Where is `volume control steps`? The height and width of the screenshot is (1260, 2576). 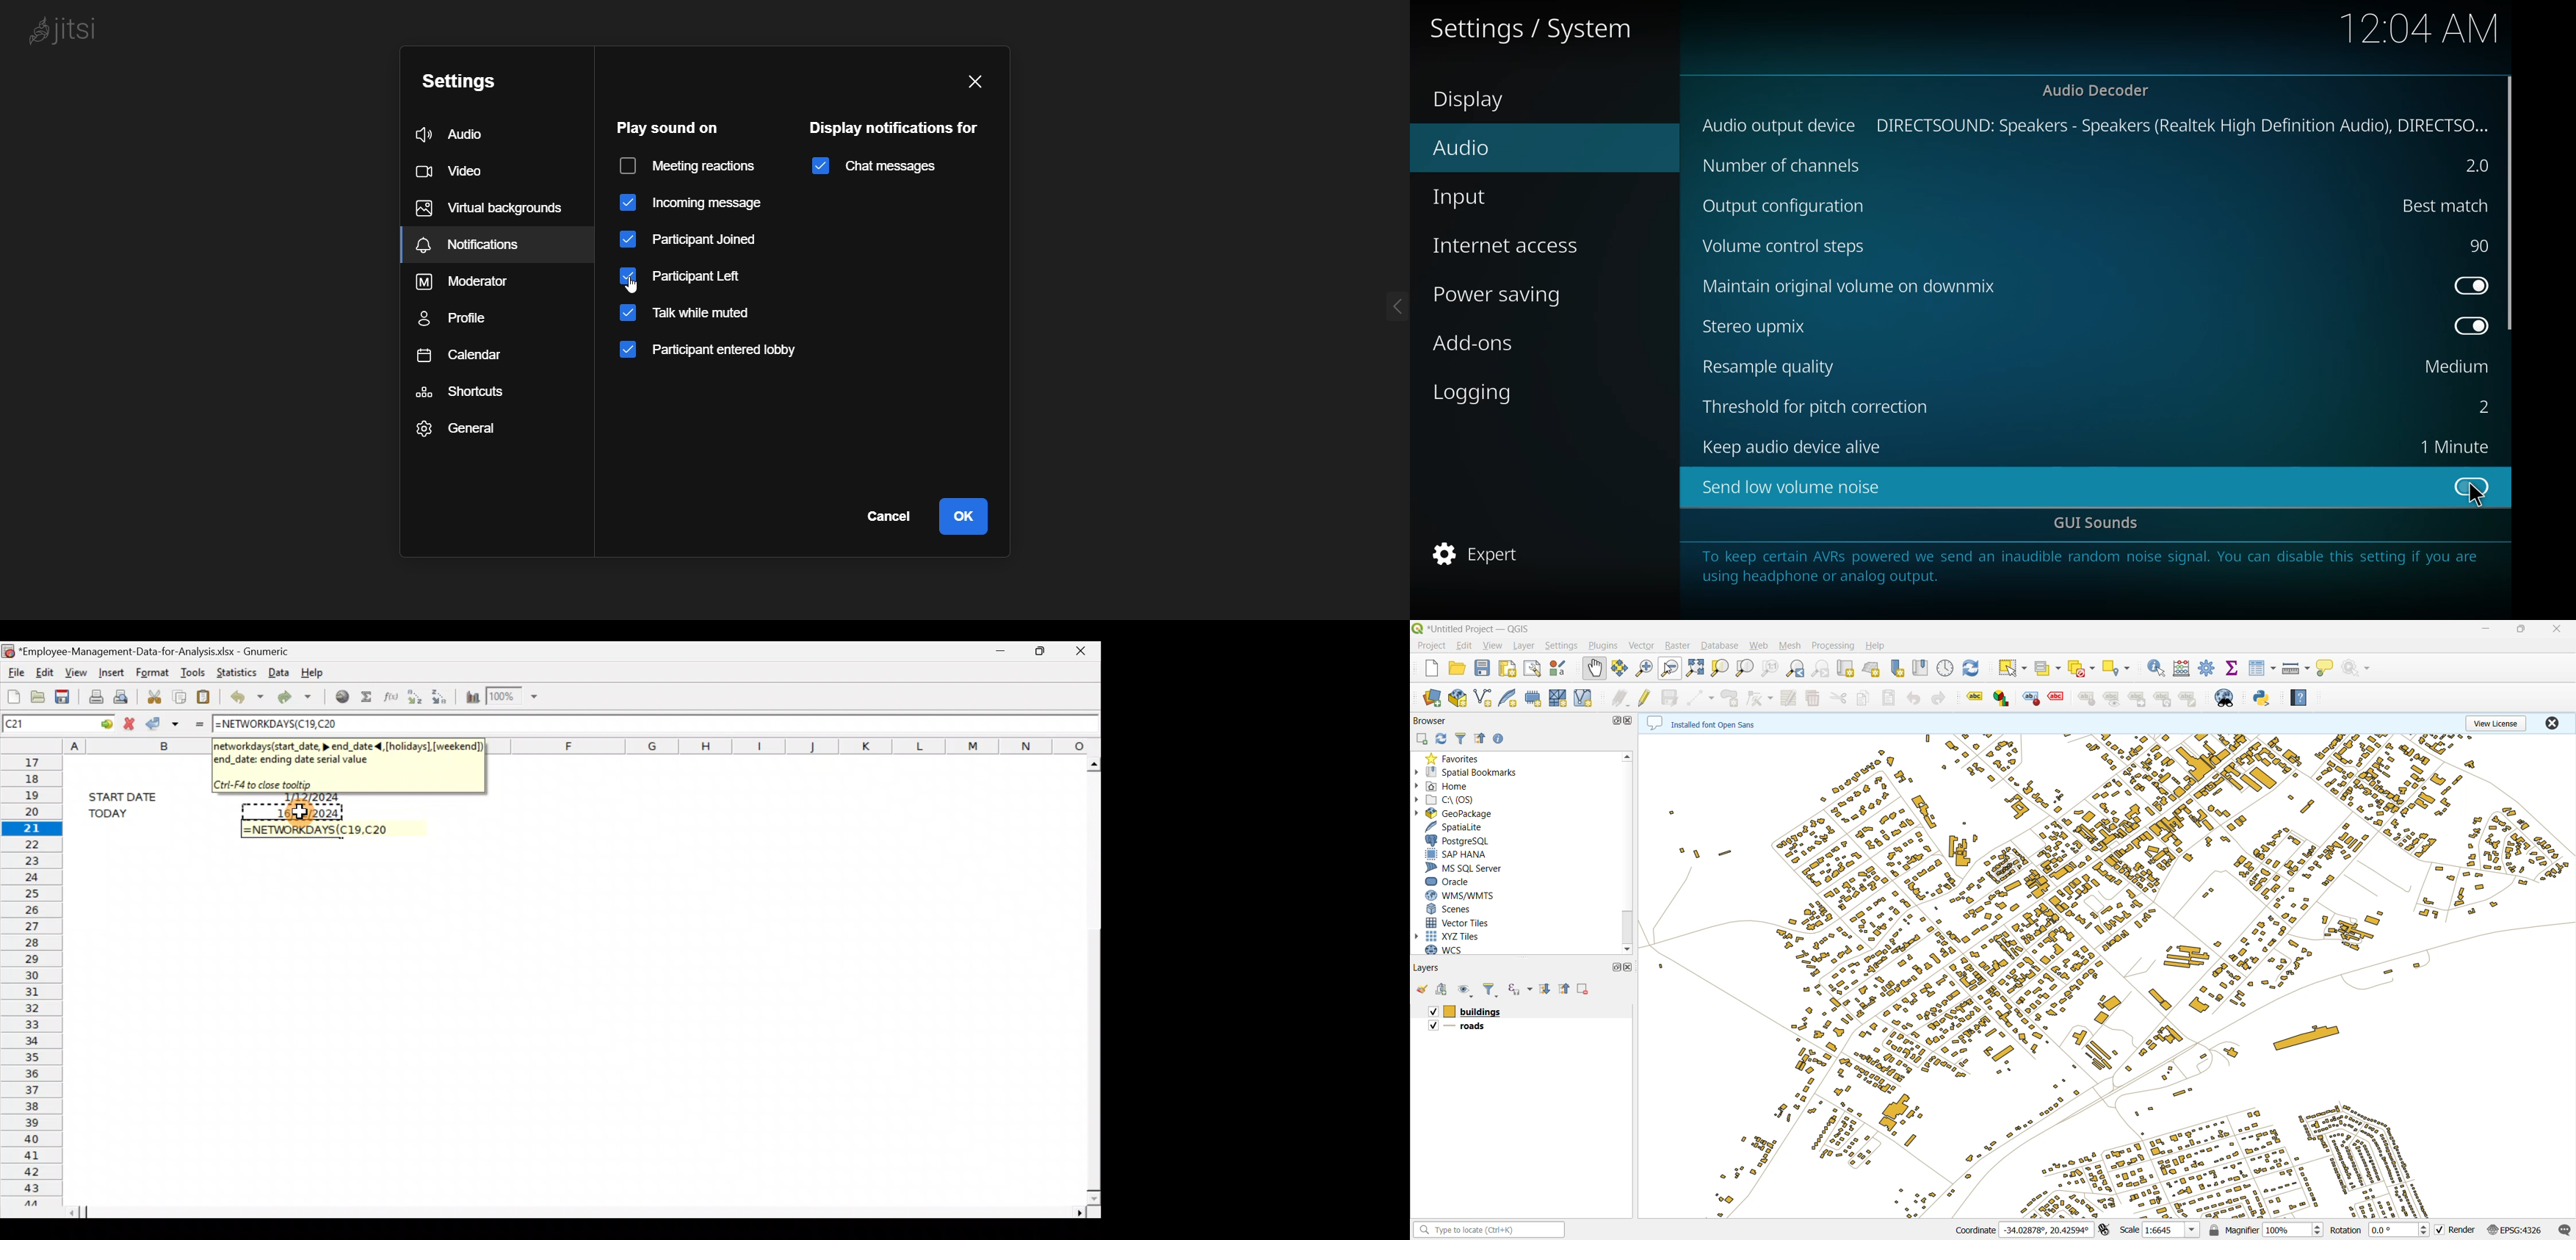
volume control steps is located at coordinates (1789, 246).